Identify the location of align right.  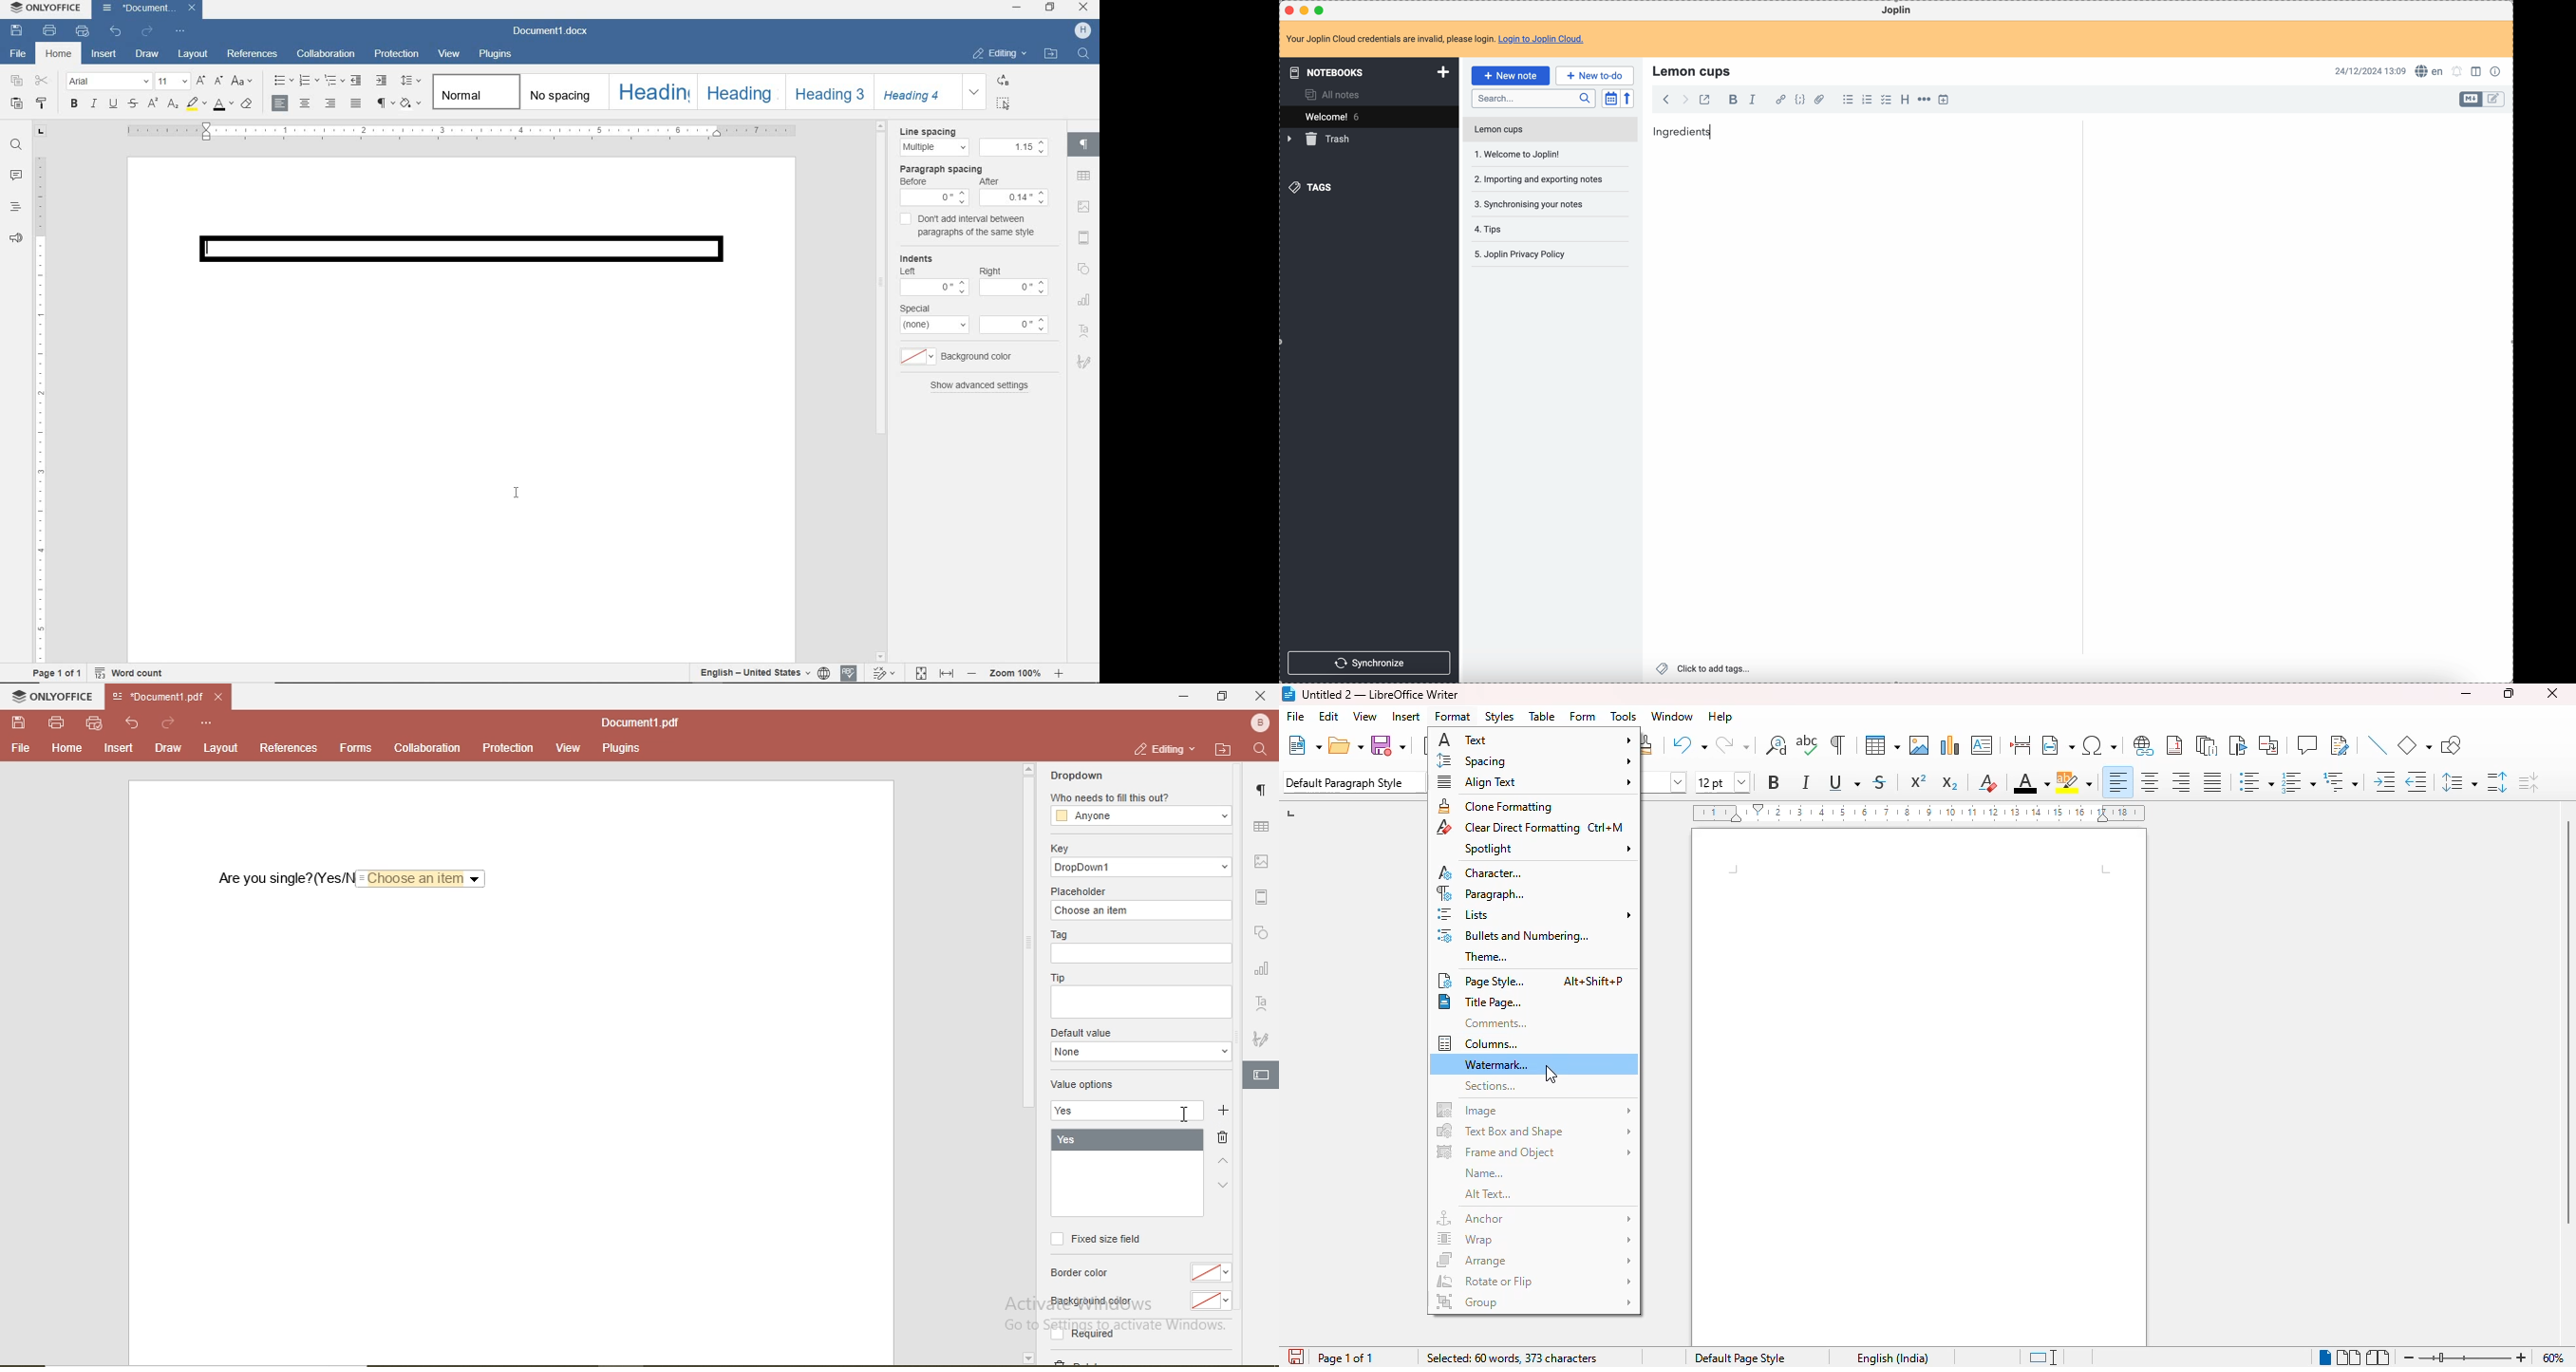
(331, 104).